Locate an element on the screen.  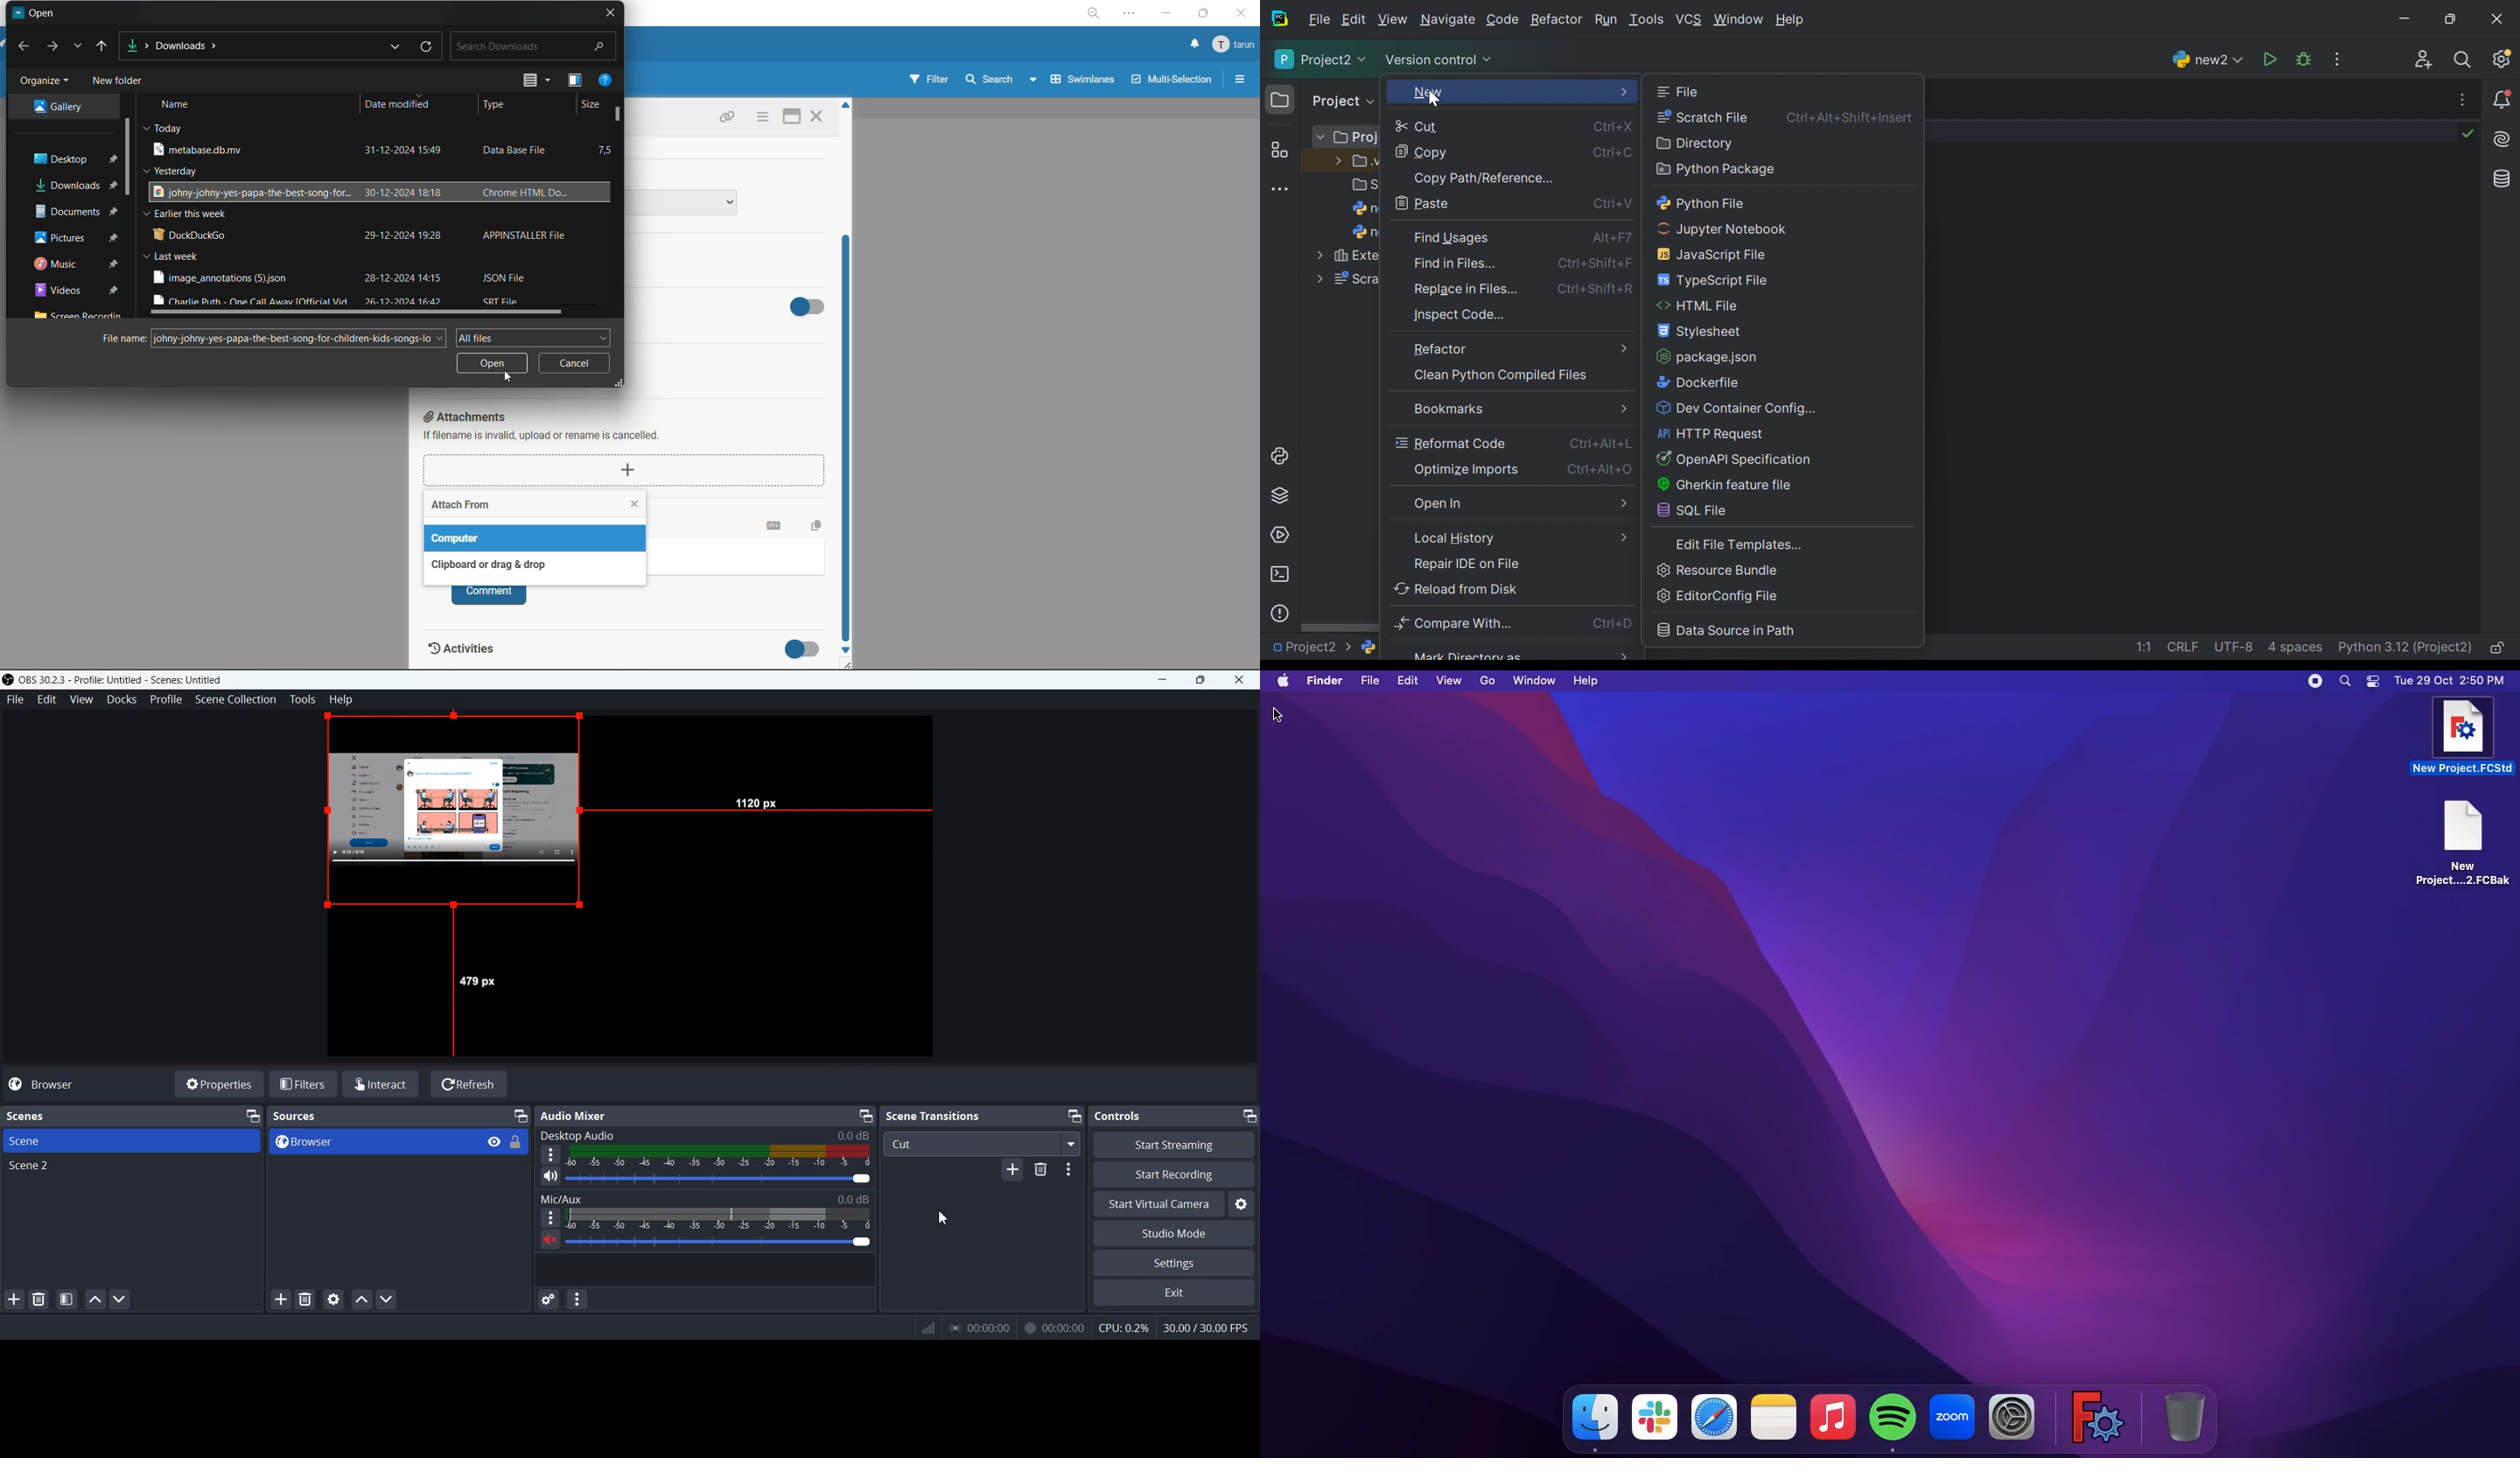
Tools is located at coordinates (303, 699).